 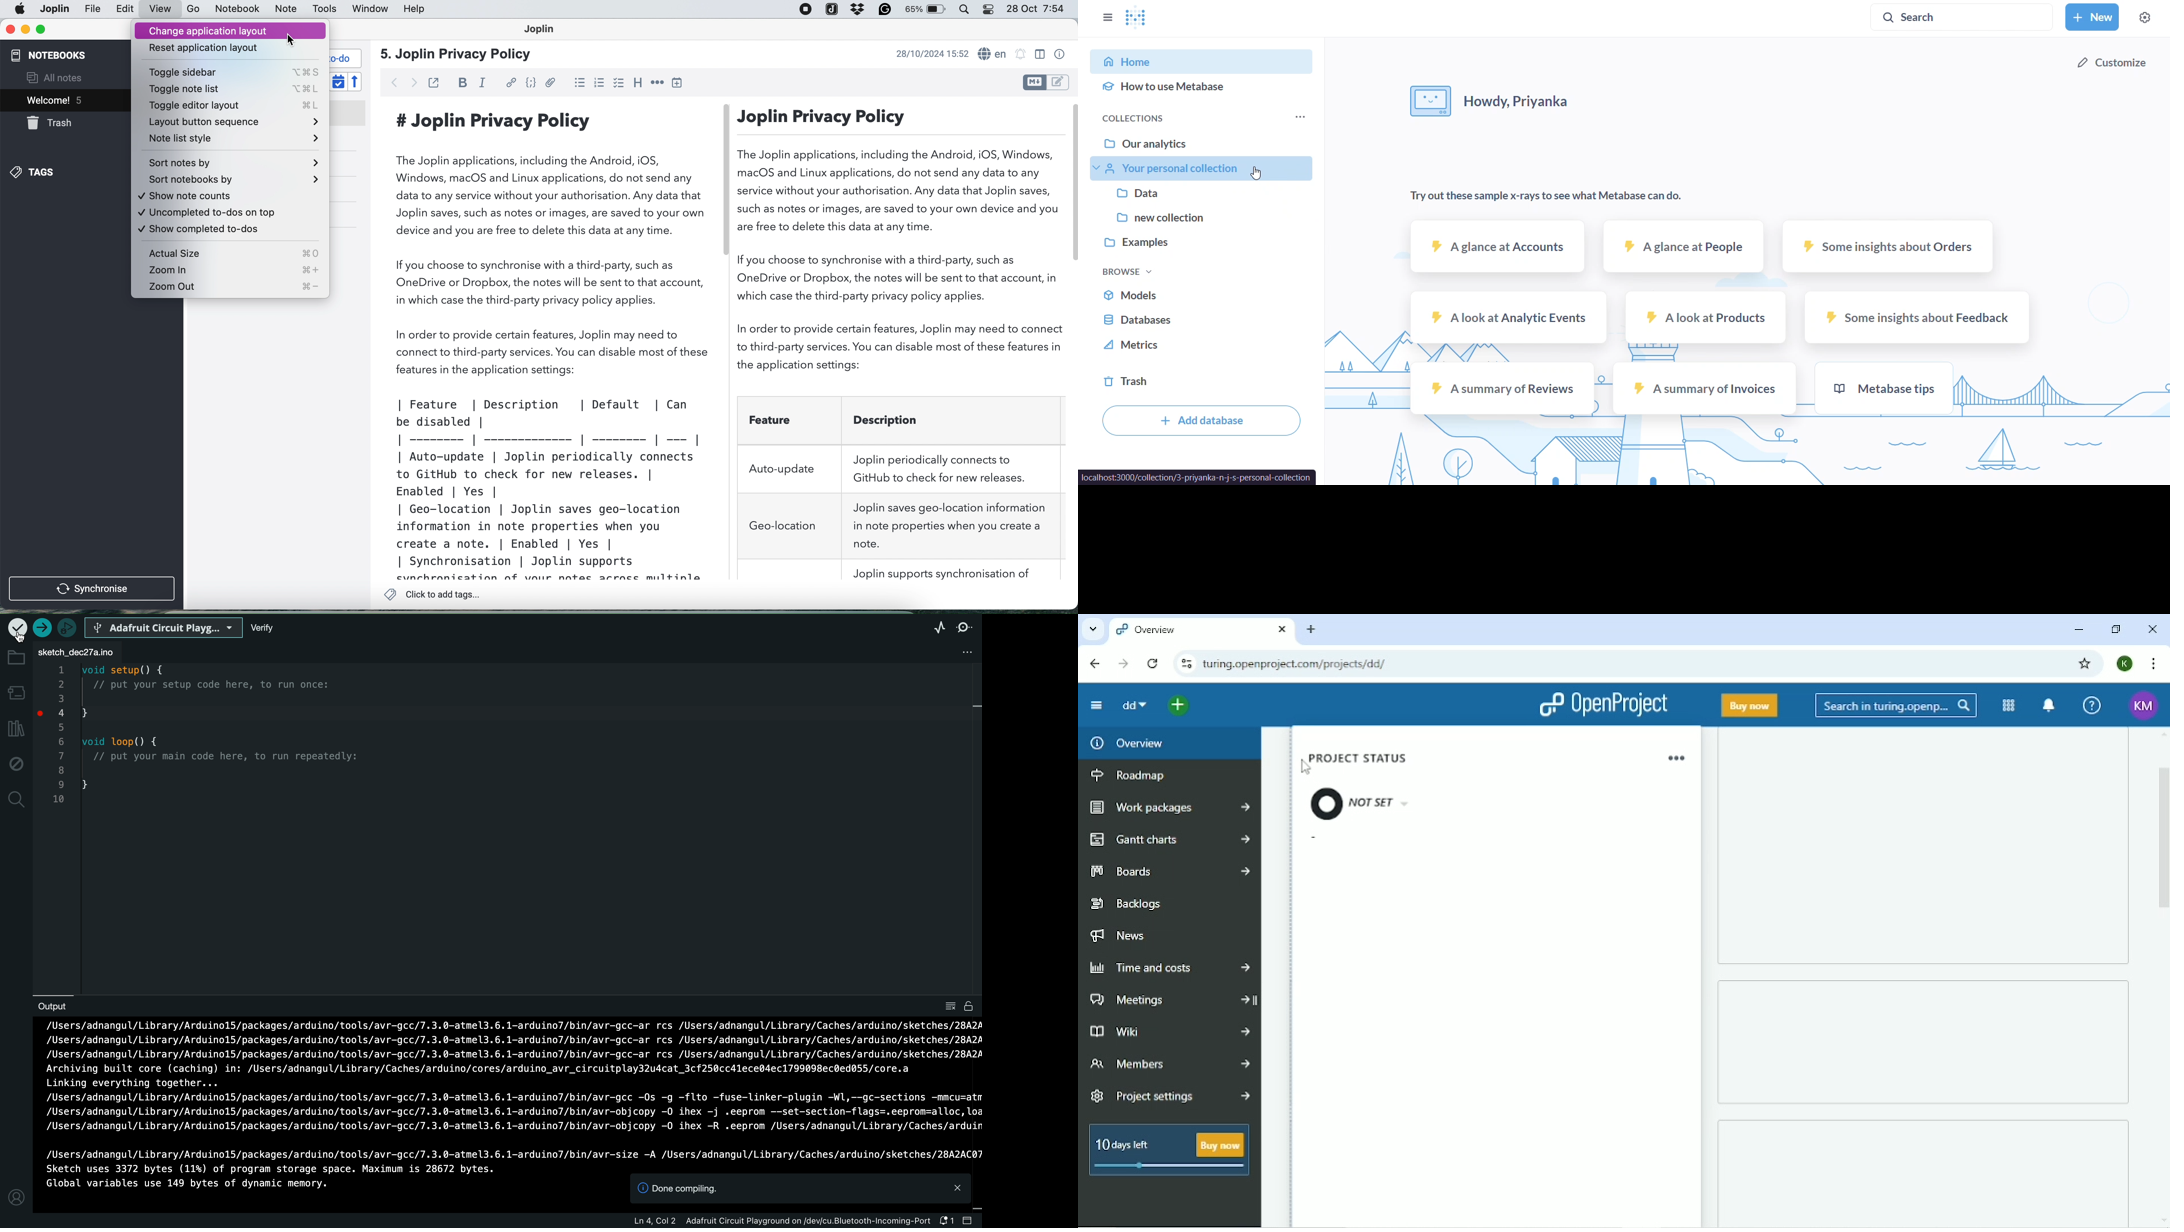 What do you see at coordinates (416, 10) in the screenshot?
I see `help` at bounding box center [416, 10].